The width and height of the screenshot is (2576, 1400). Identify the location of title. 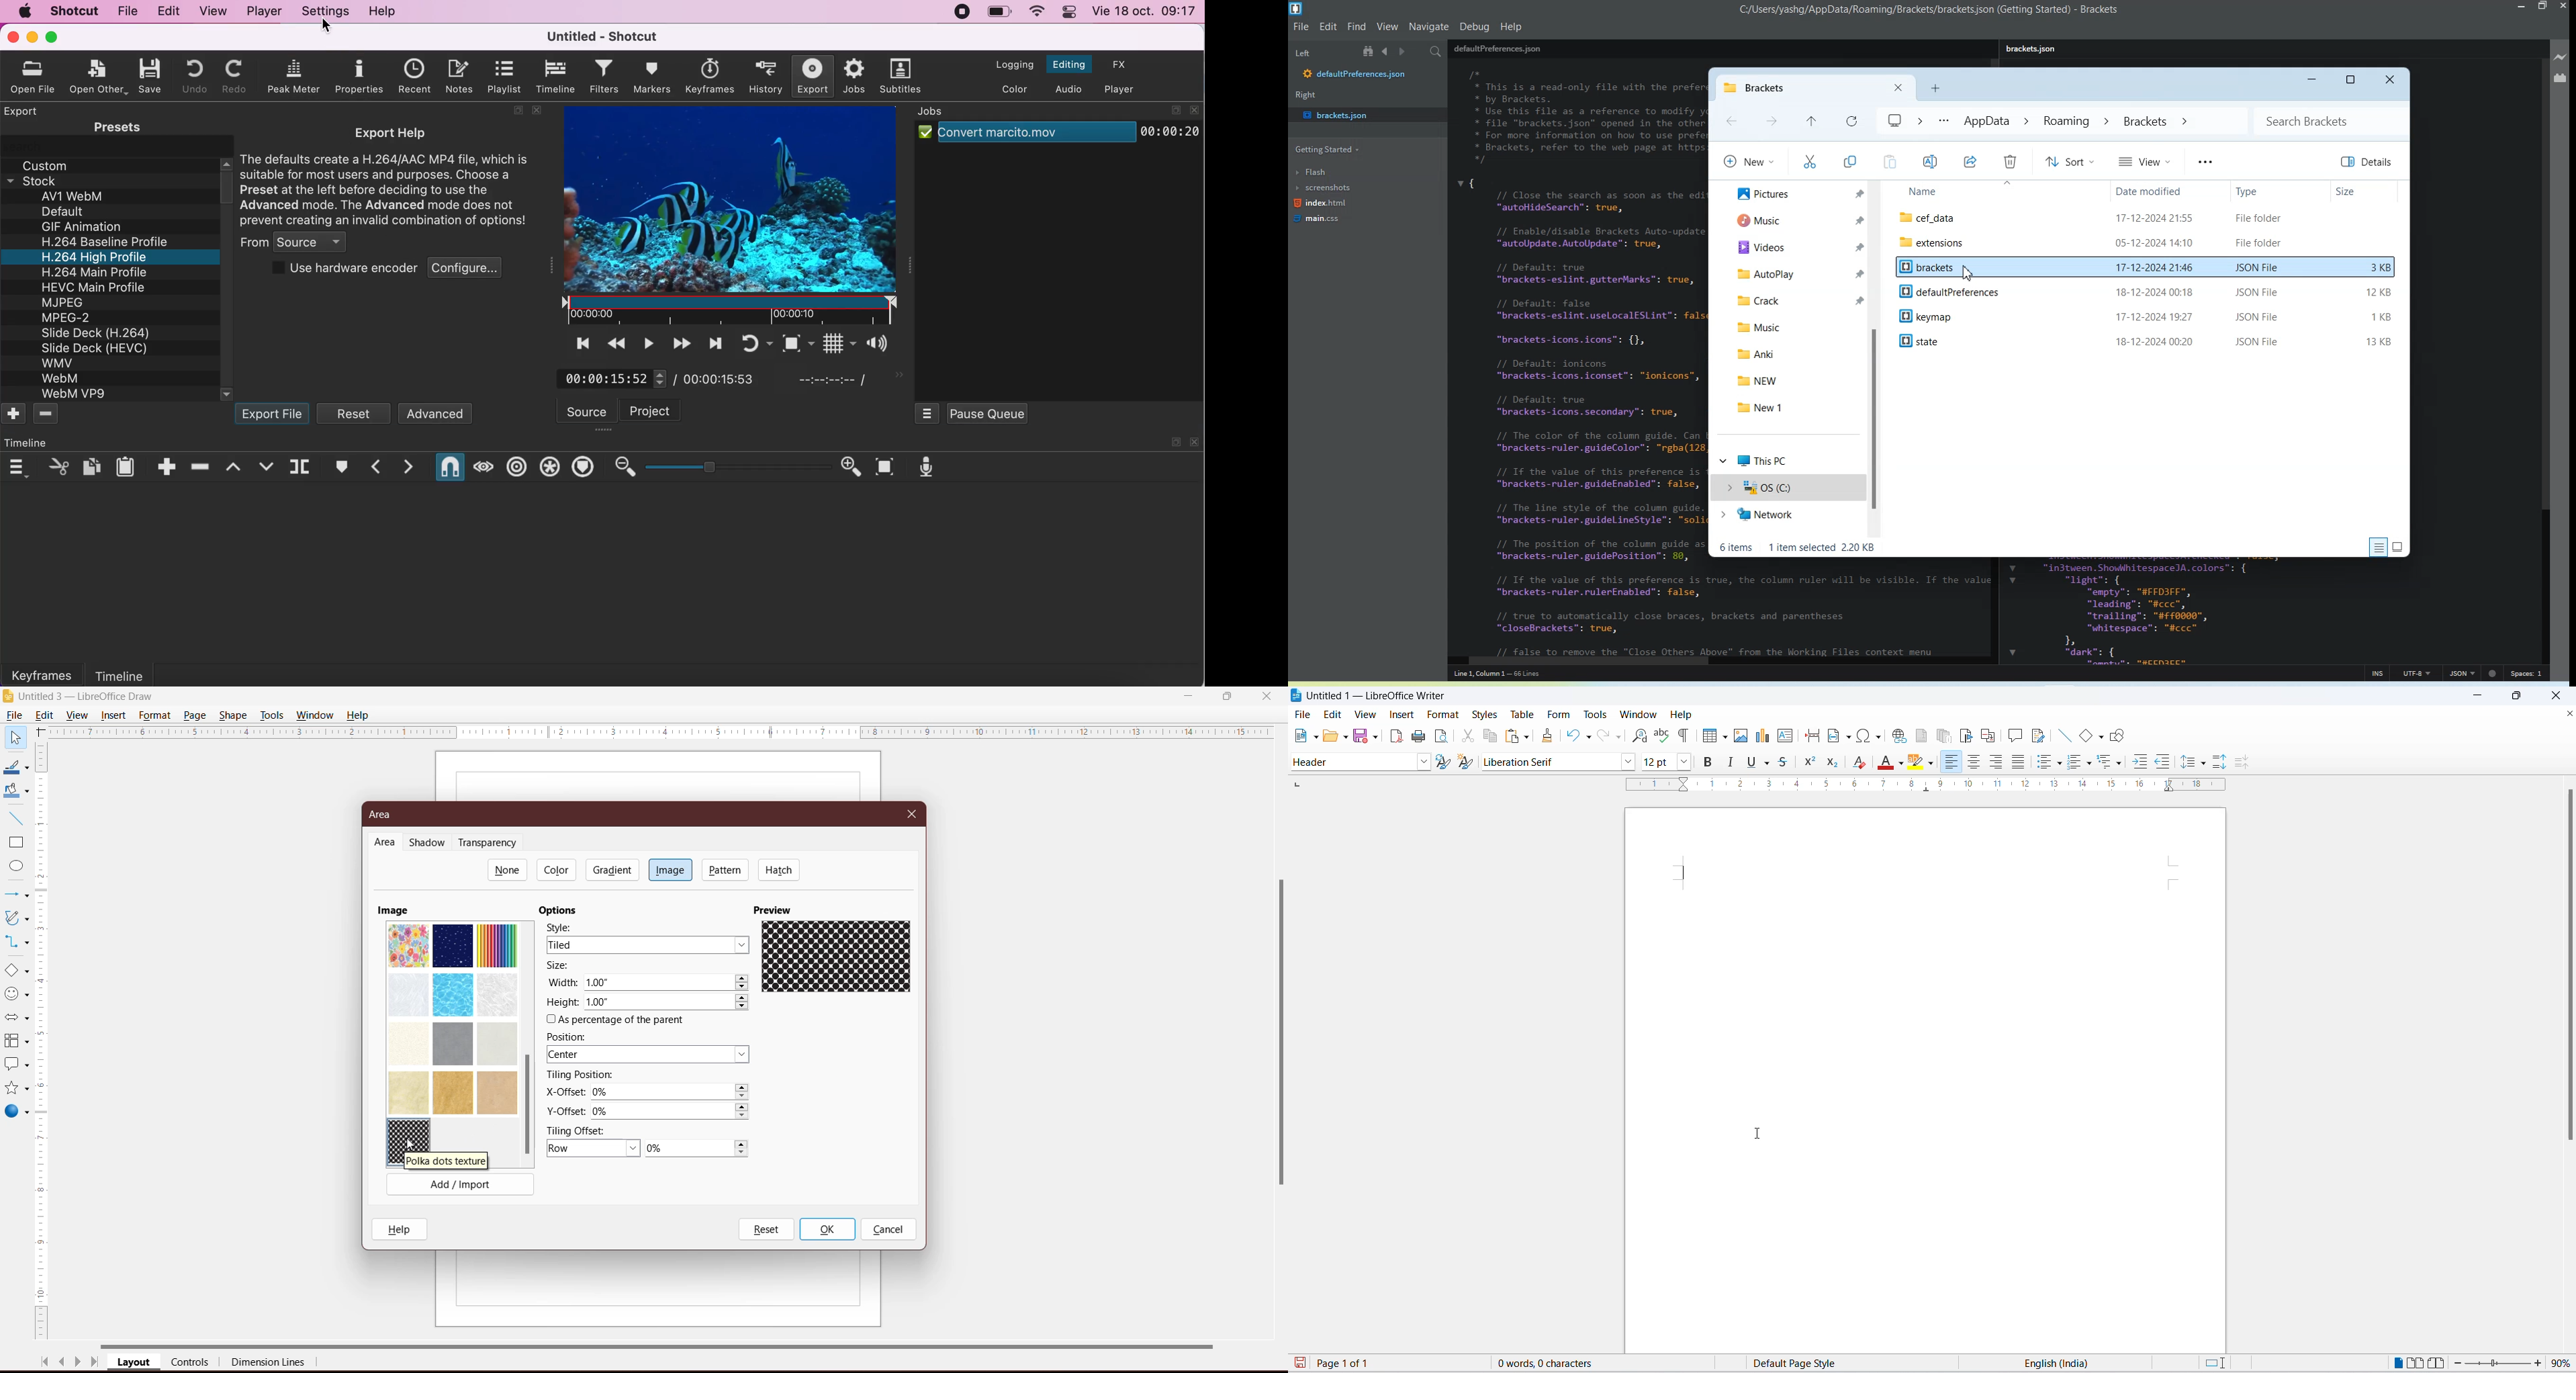
(599, 37).